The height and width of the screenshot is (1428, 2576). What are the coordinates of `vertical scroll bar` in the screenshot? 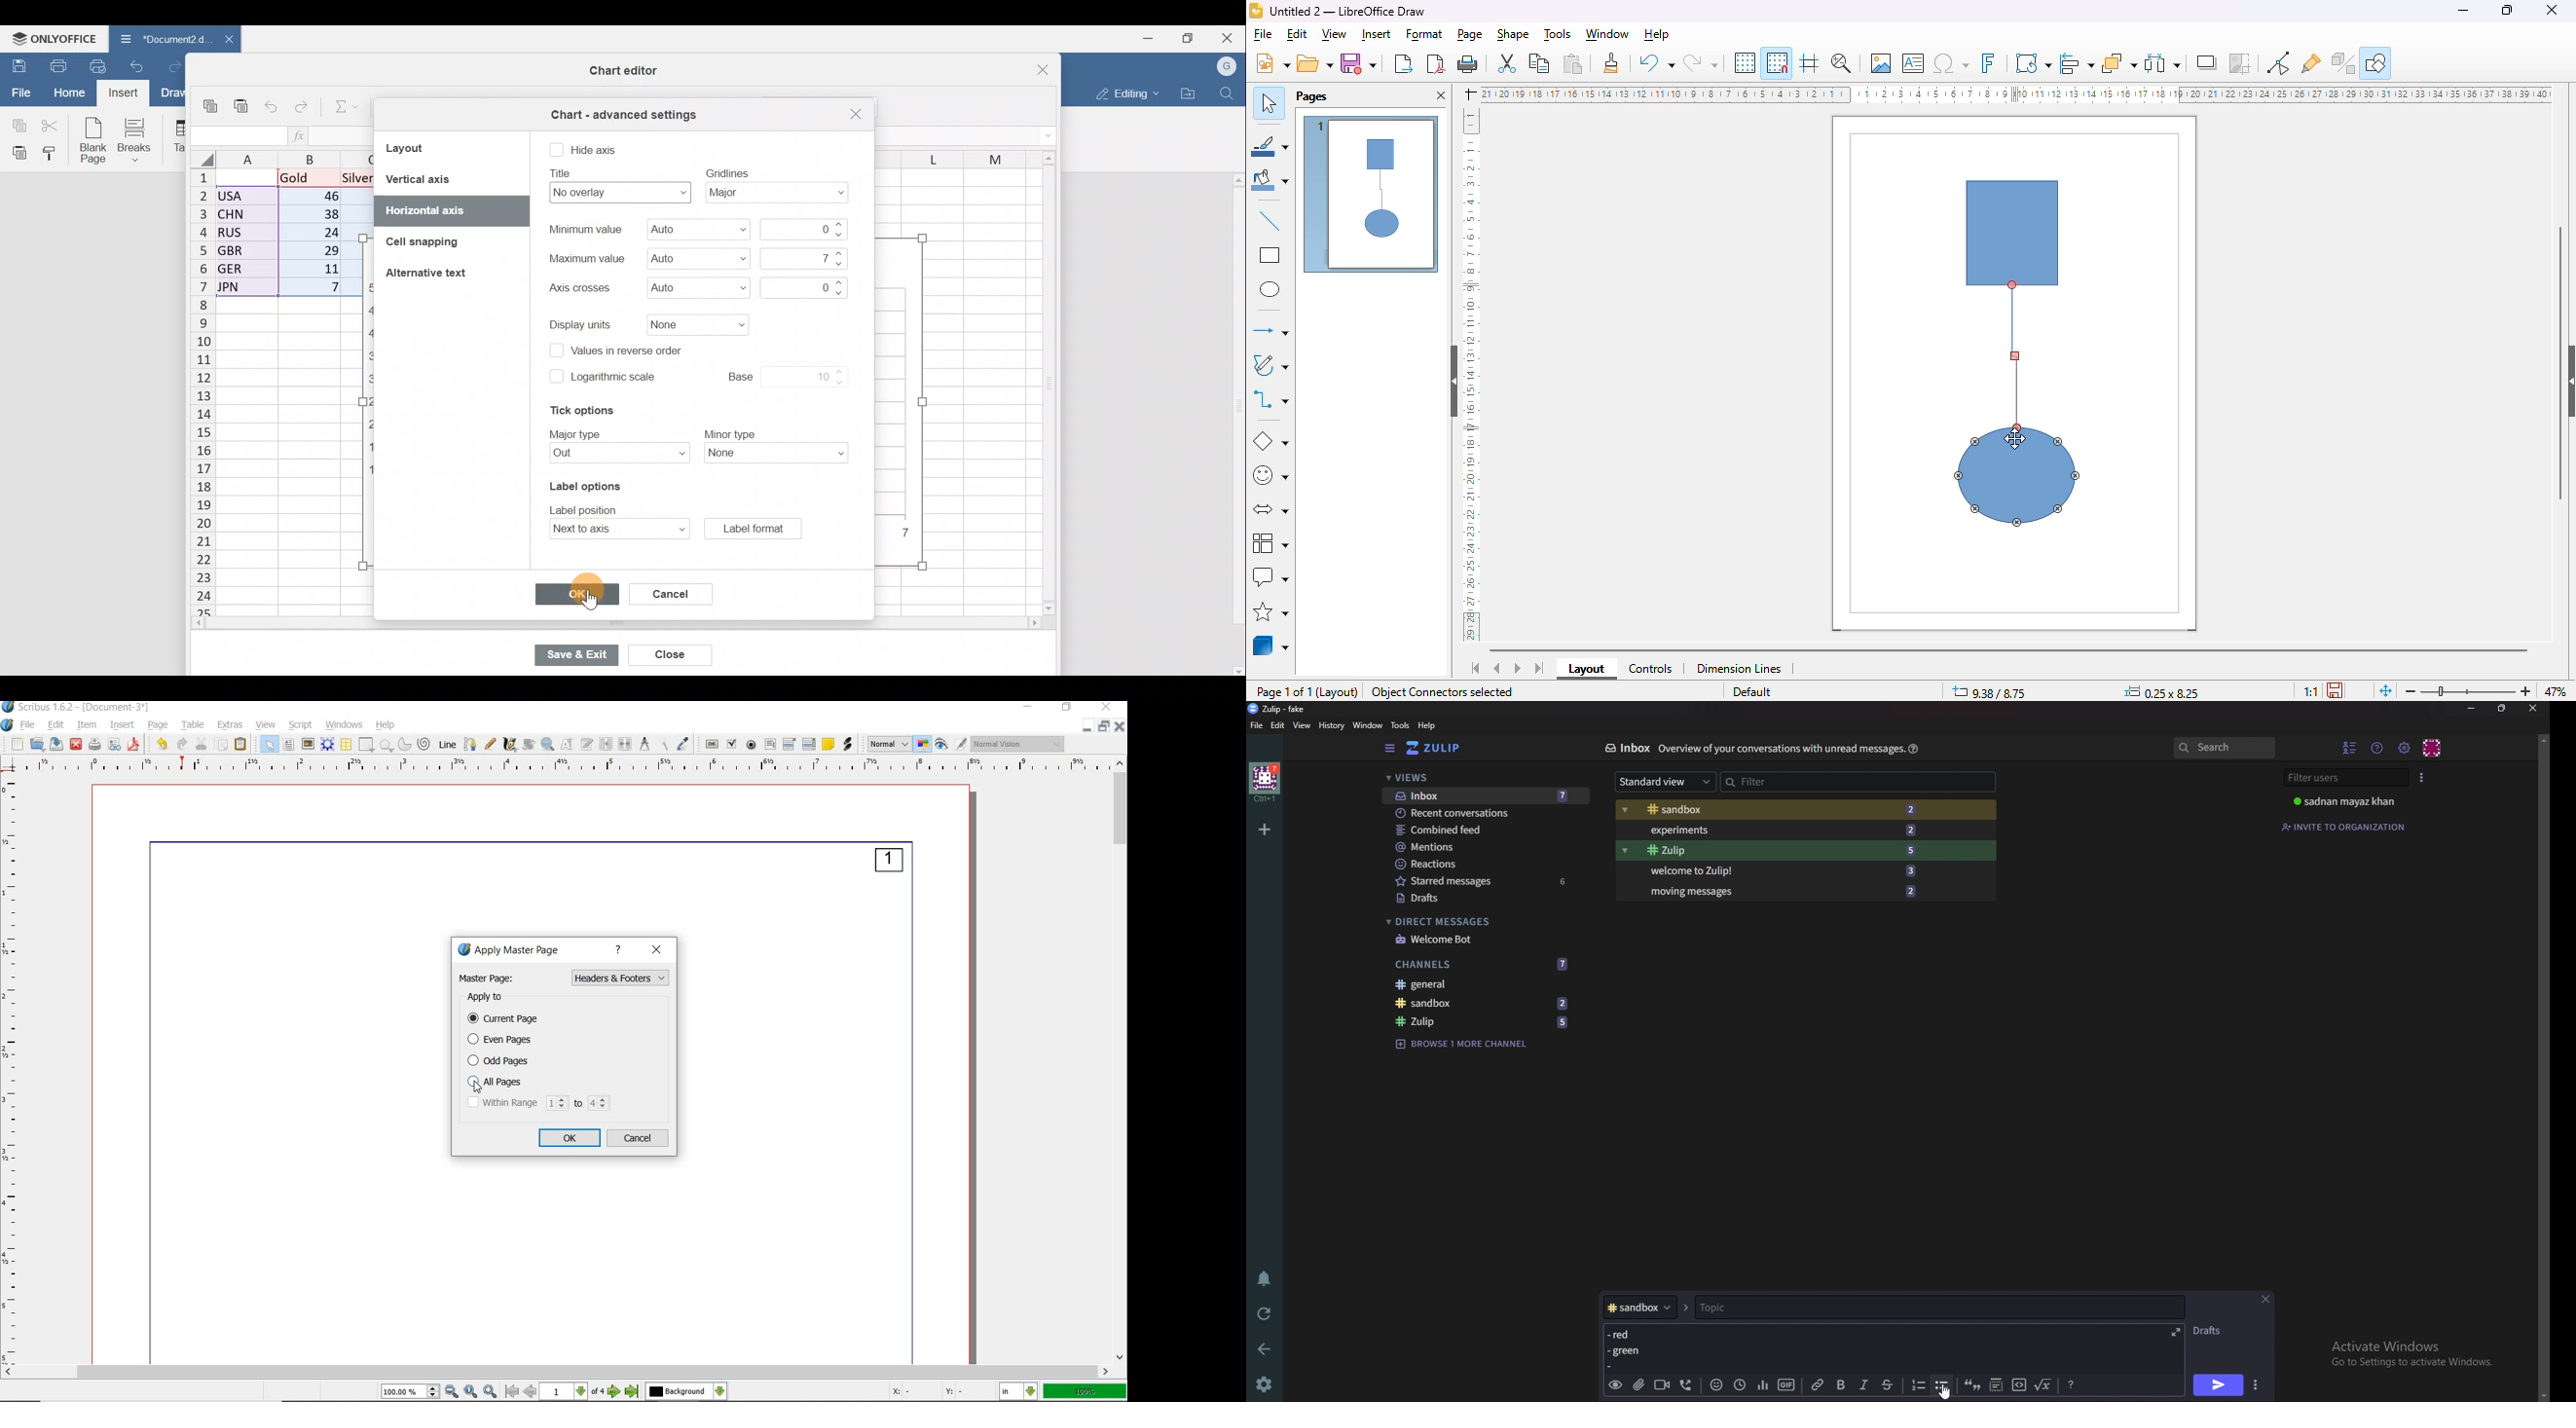 It's located at (2560, 363).